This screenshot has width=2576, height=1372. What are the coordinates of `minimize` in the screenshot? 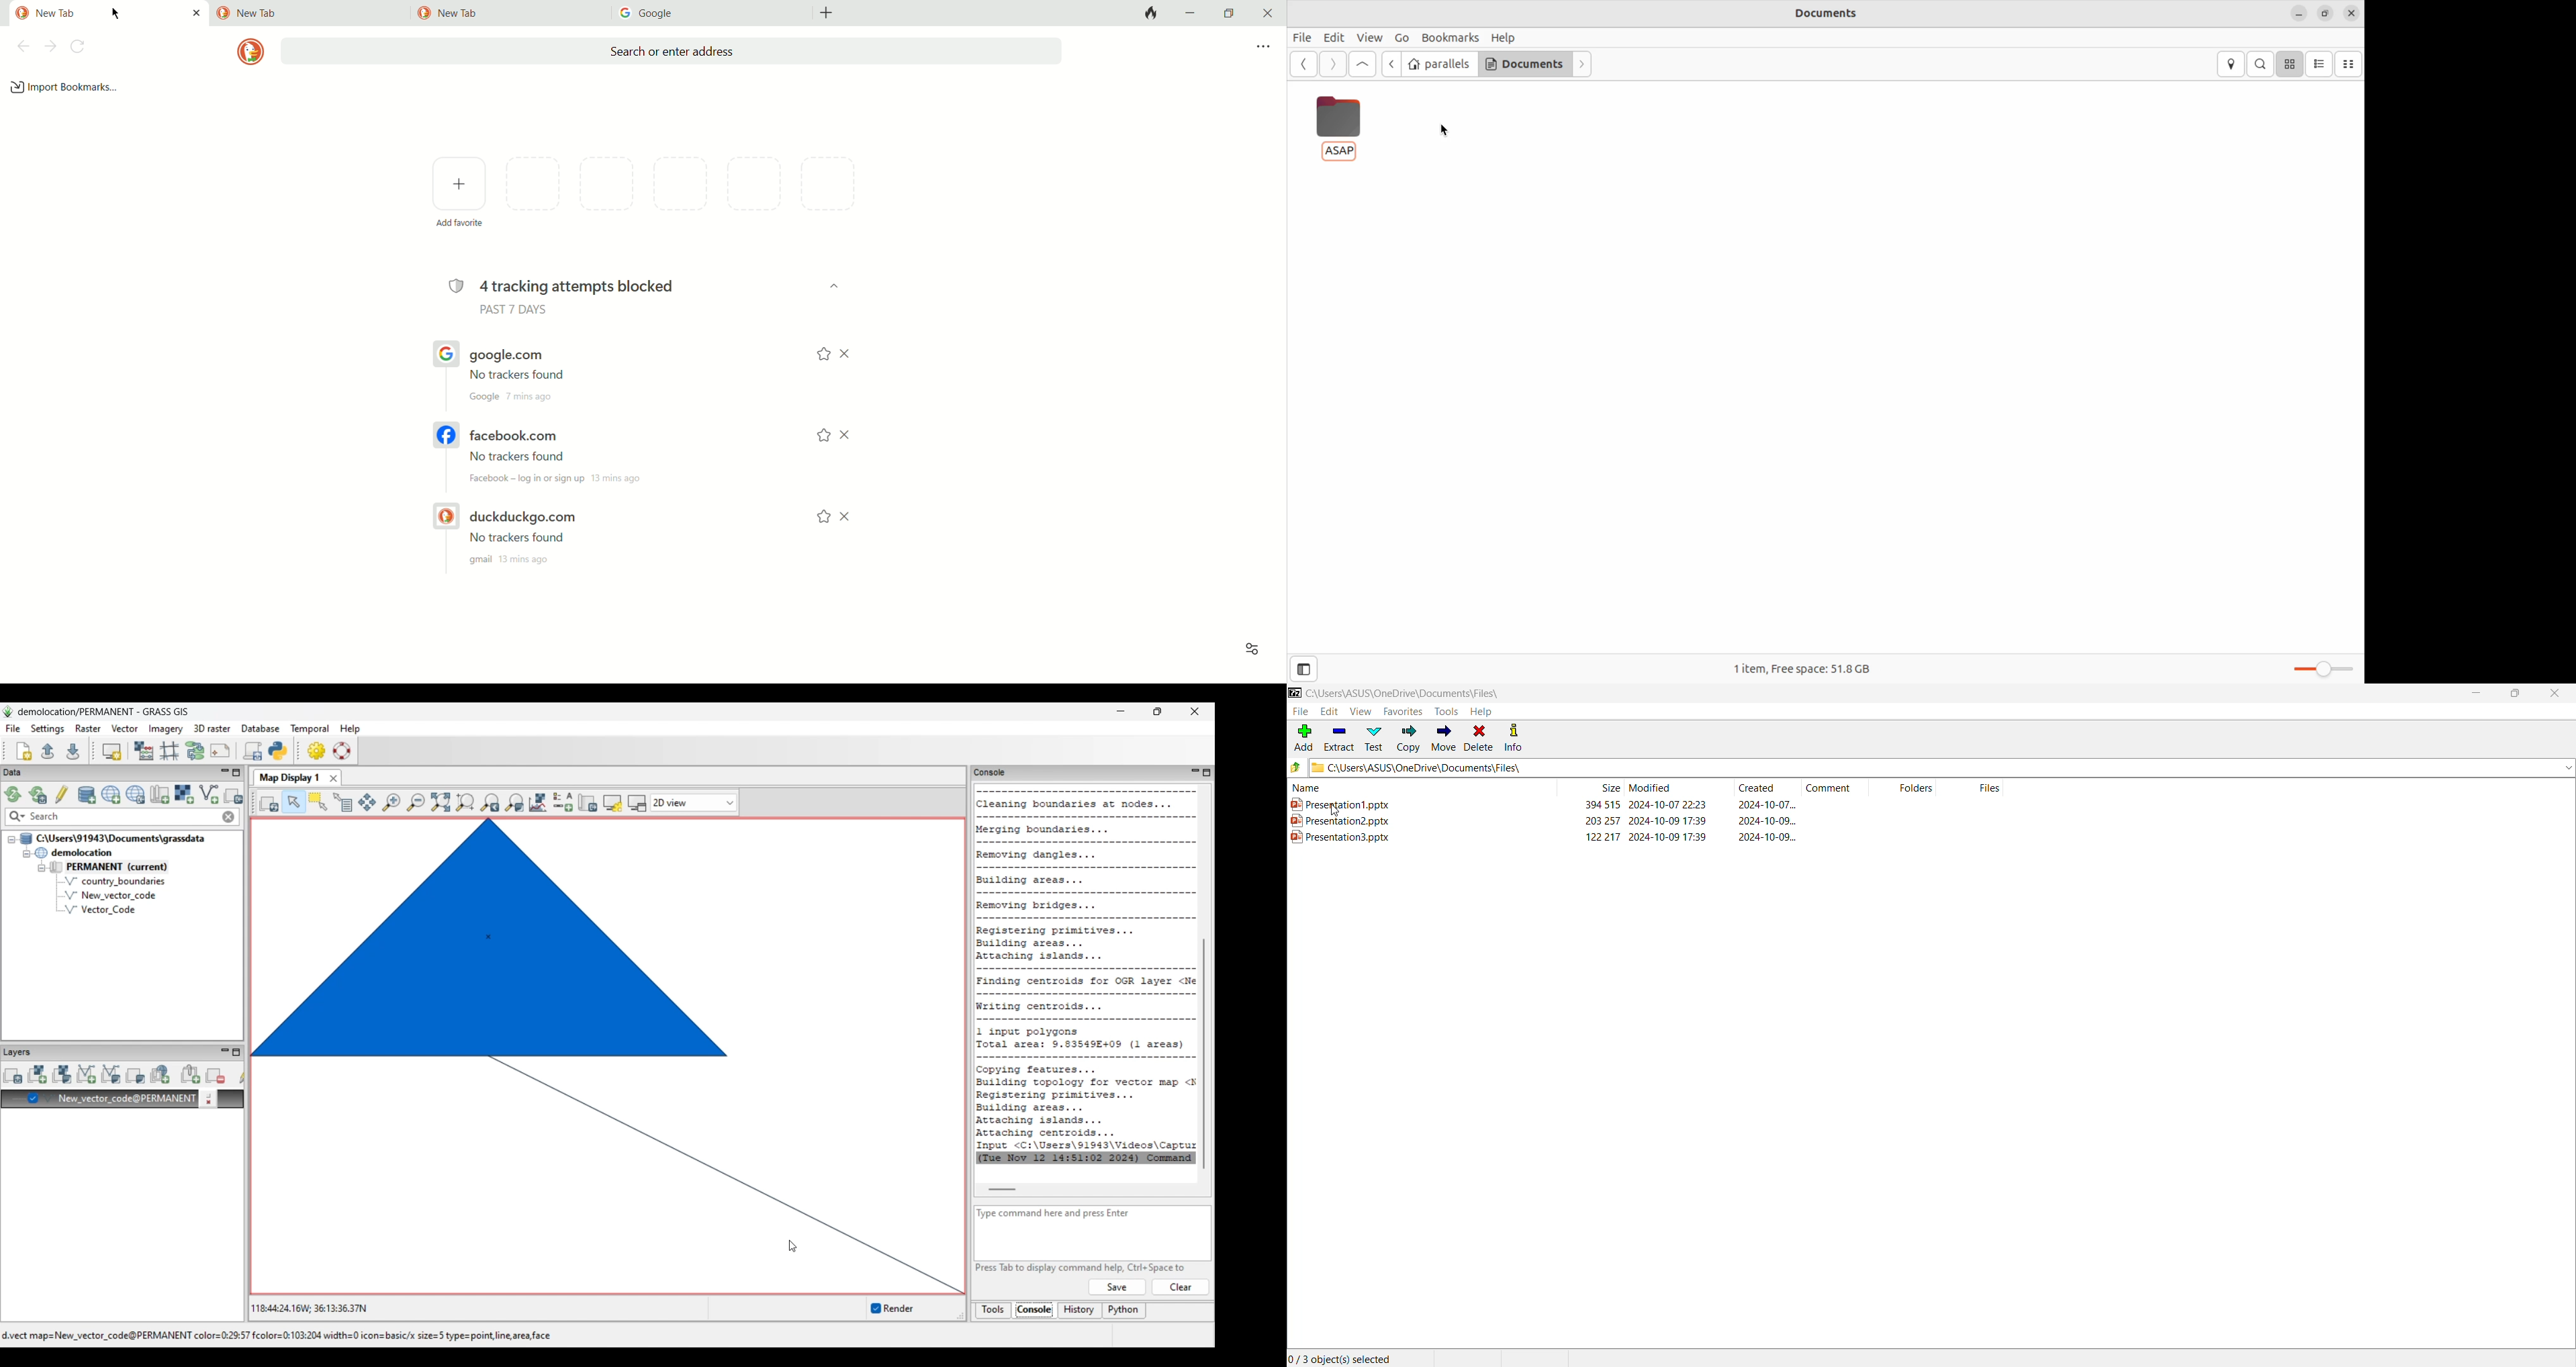 It's located at (2299, 14).